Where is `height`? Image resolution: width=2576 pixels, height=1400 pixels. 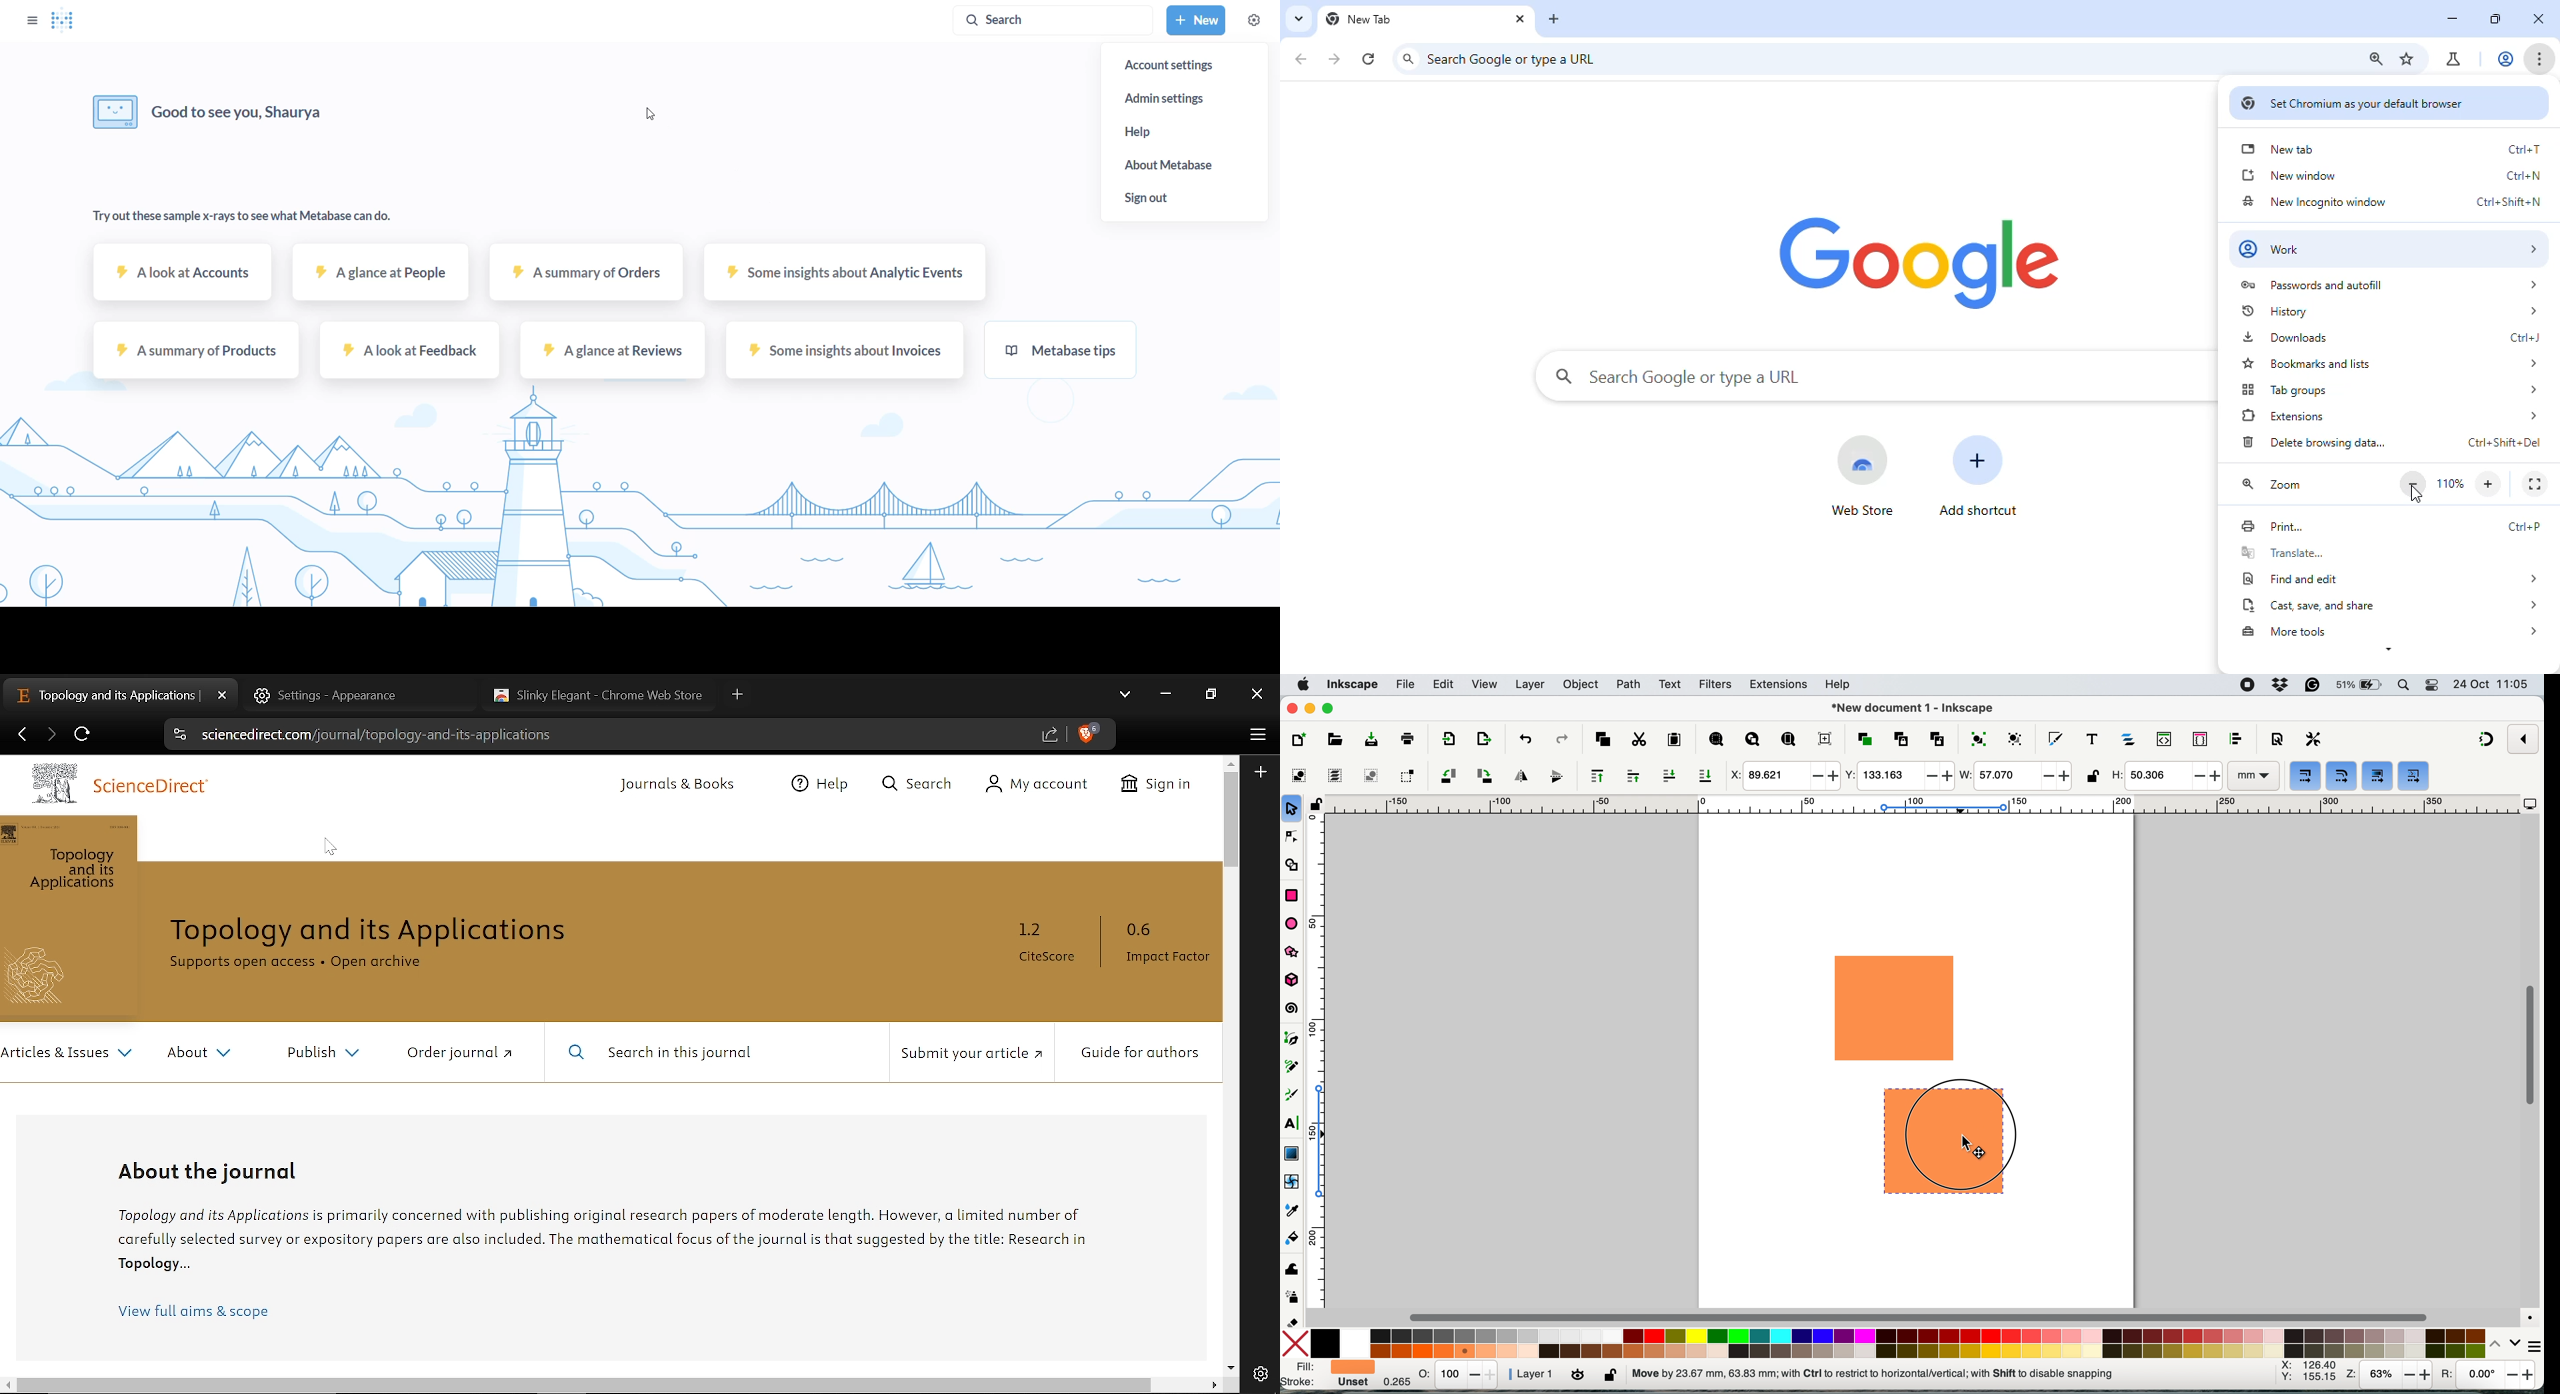 height is located at coordinates (2166, 776).